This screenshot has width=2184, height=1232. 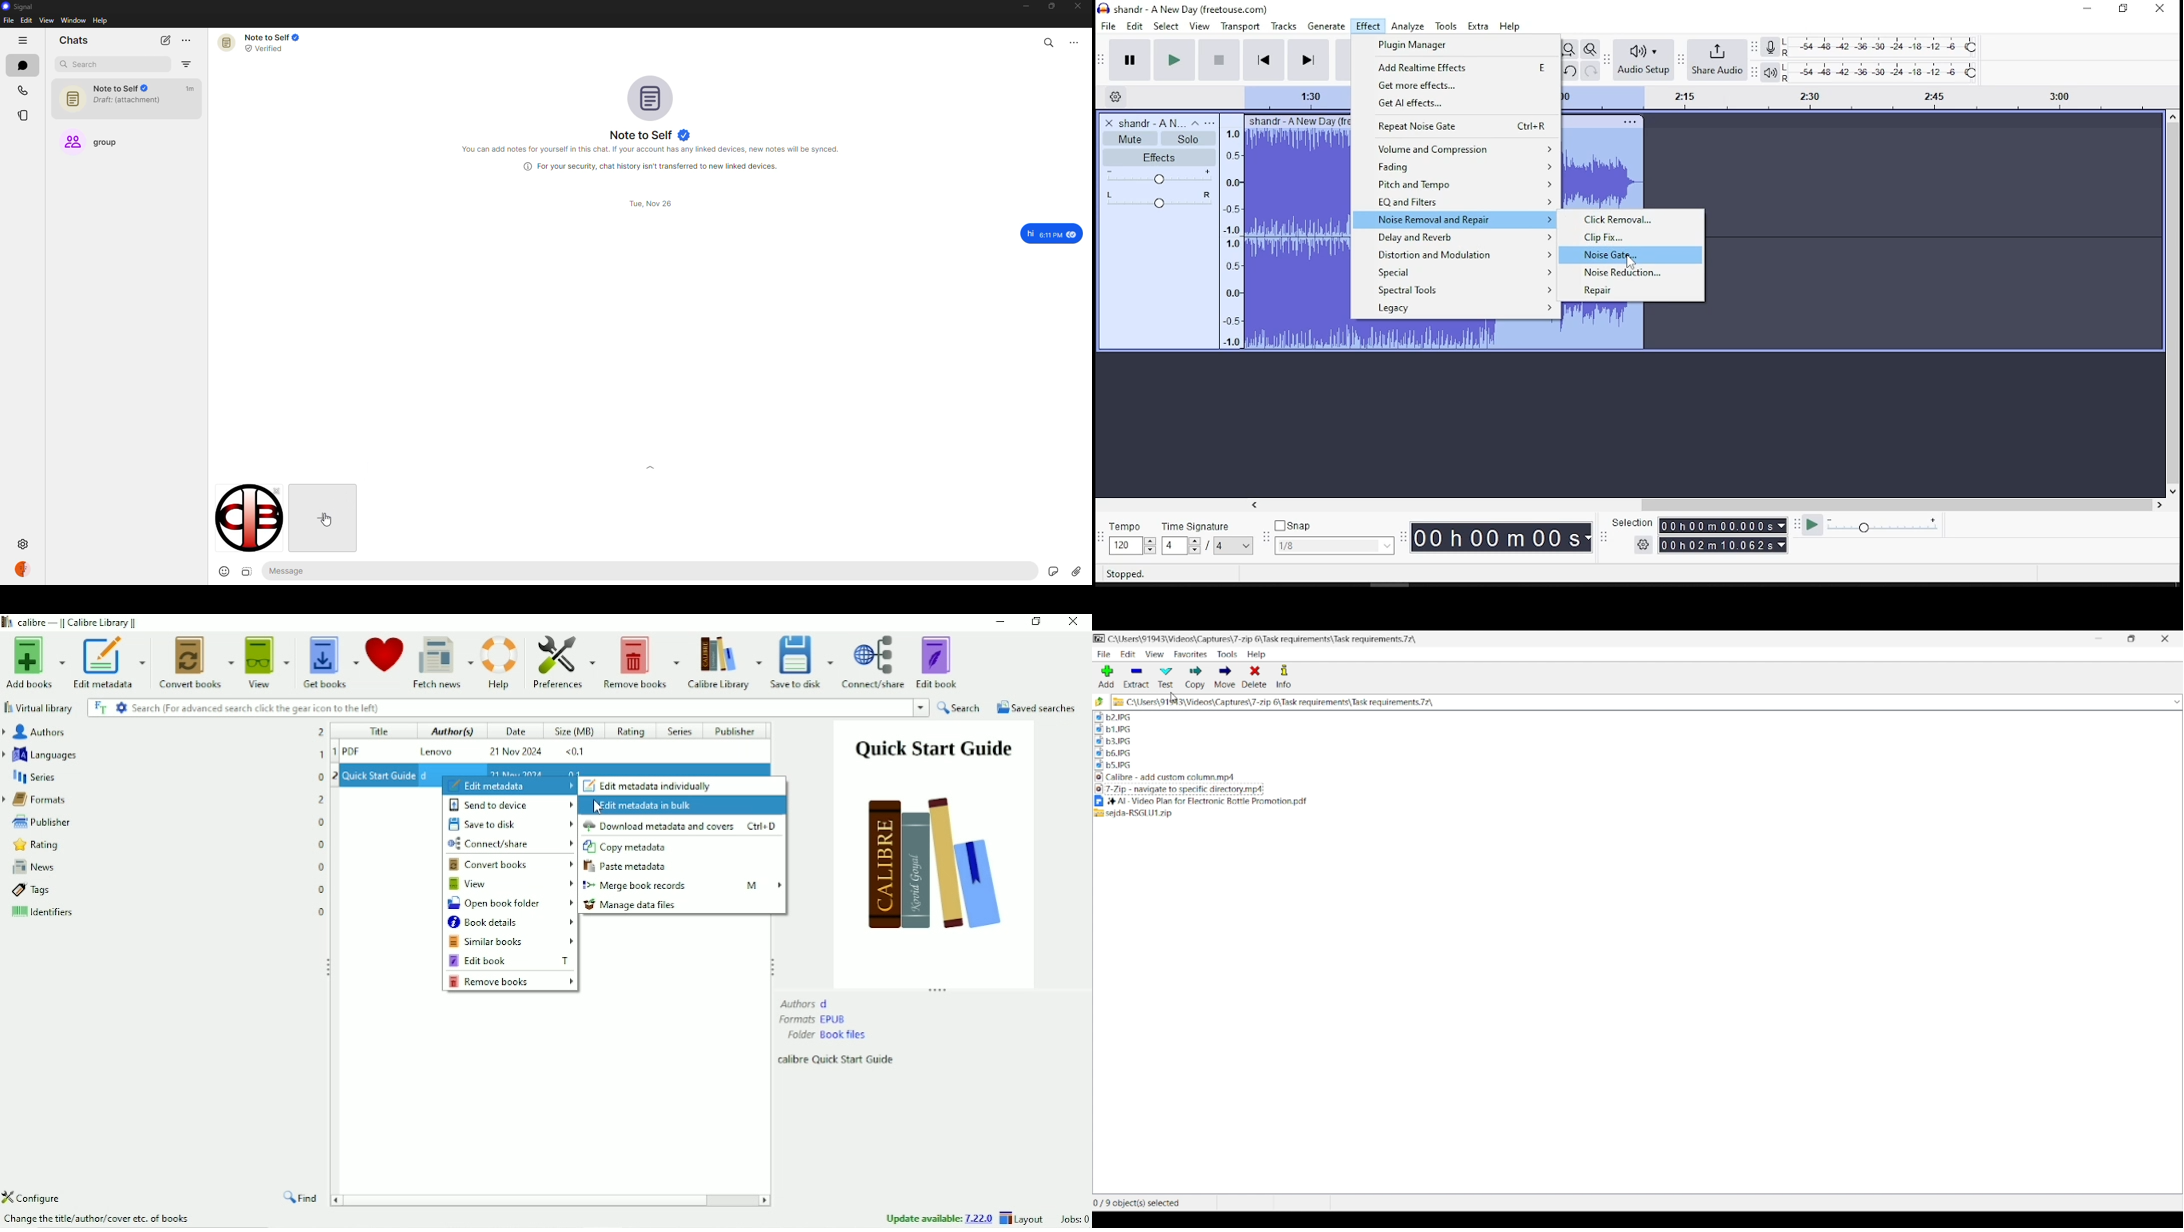 What do you see at coordinates (2177, 304) in the screenshot?
I see `slider` at bounding box center [2177, 304].